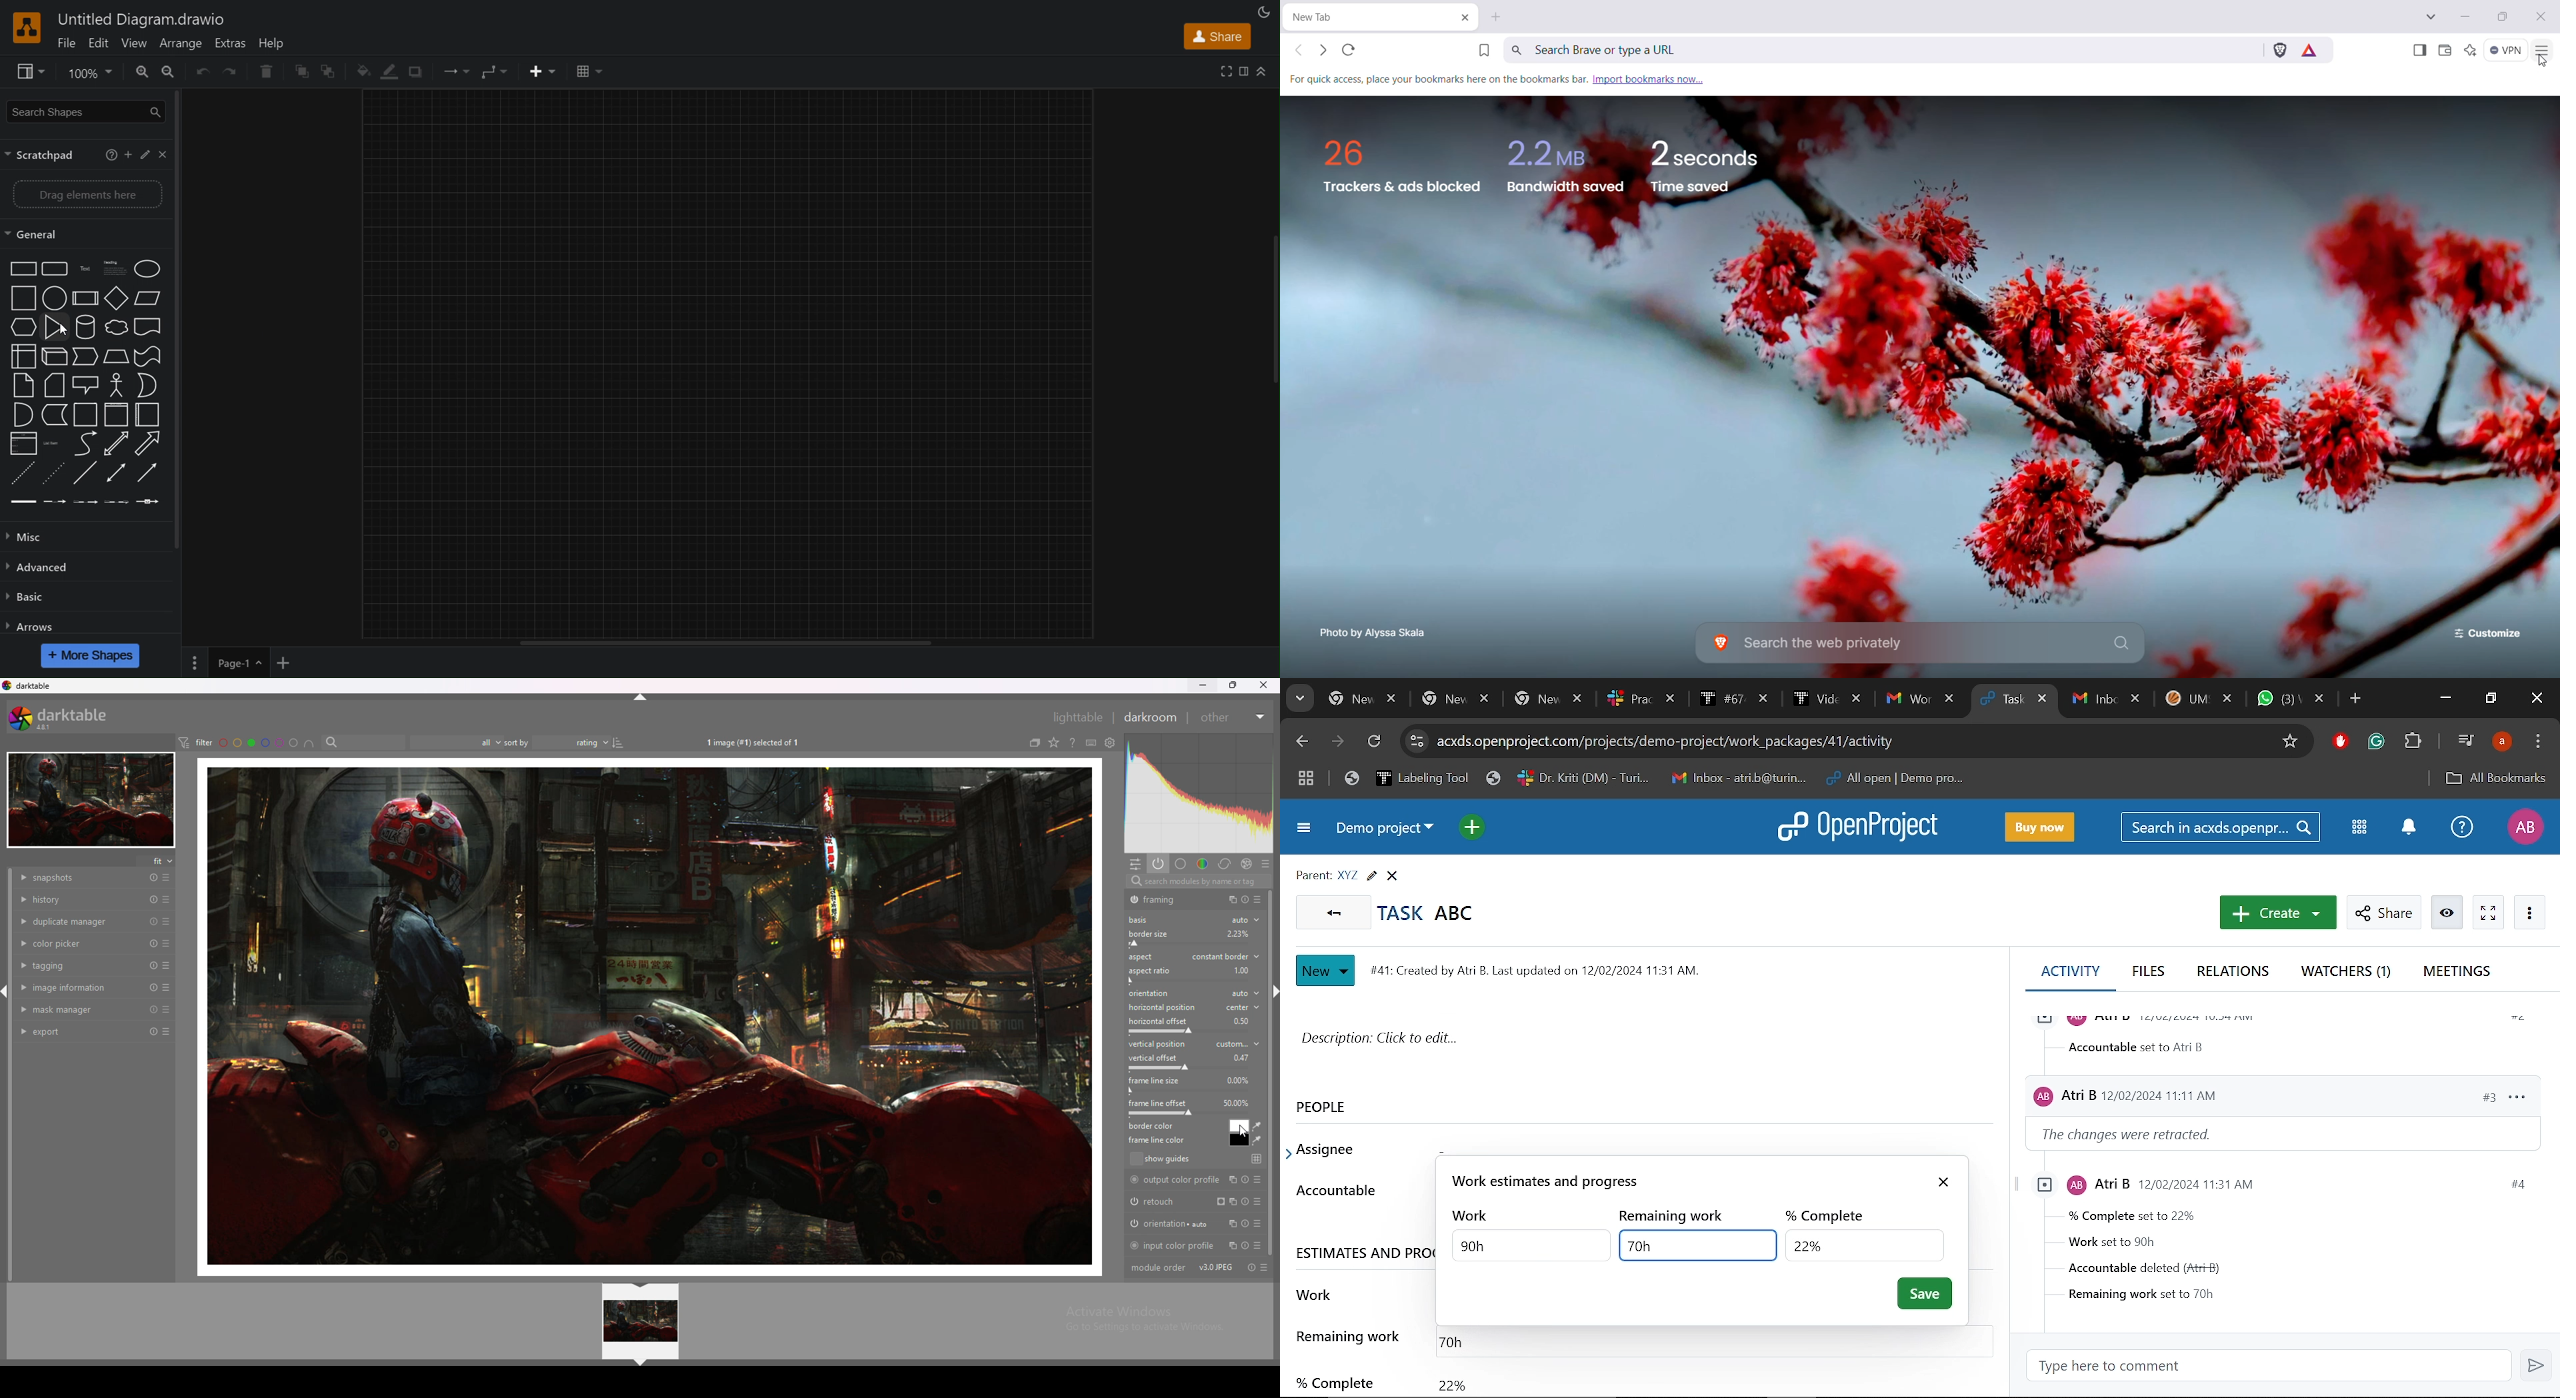  I want to click on presets, so click(166, 1032).